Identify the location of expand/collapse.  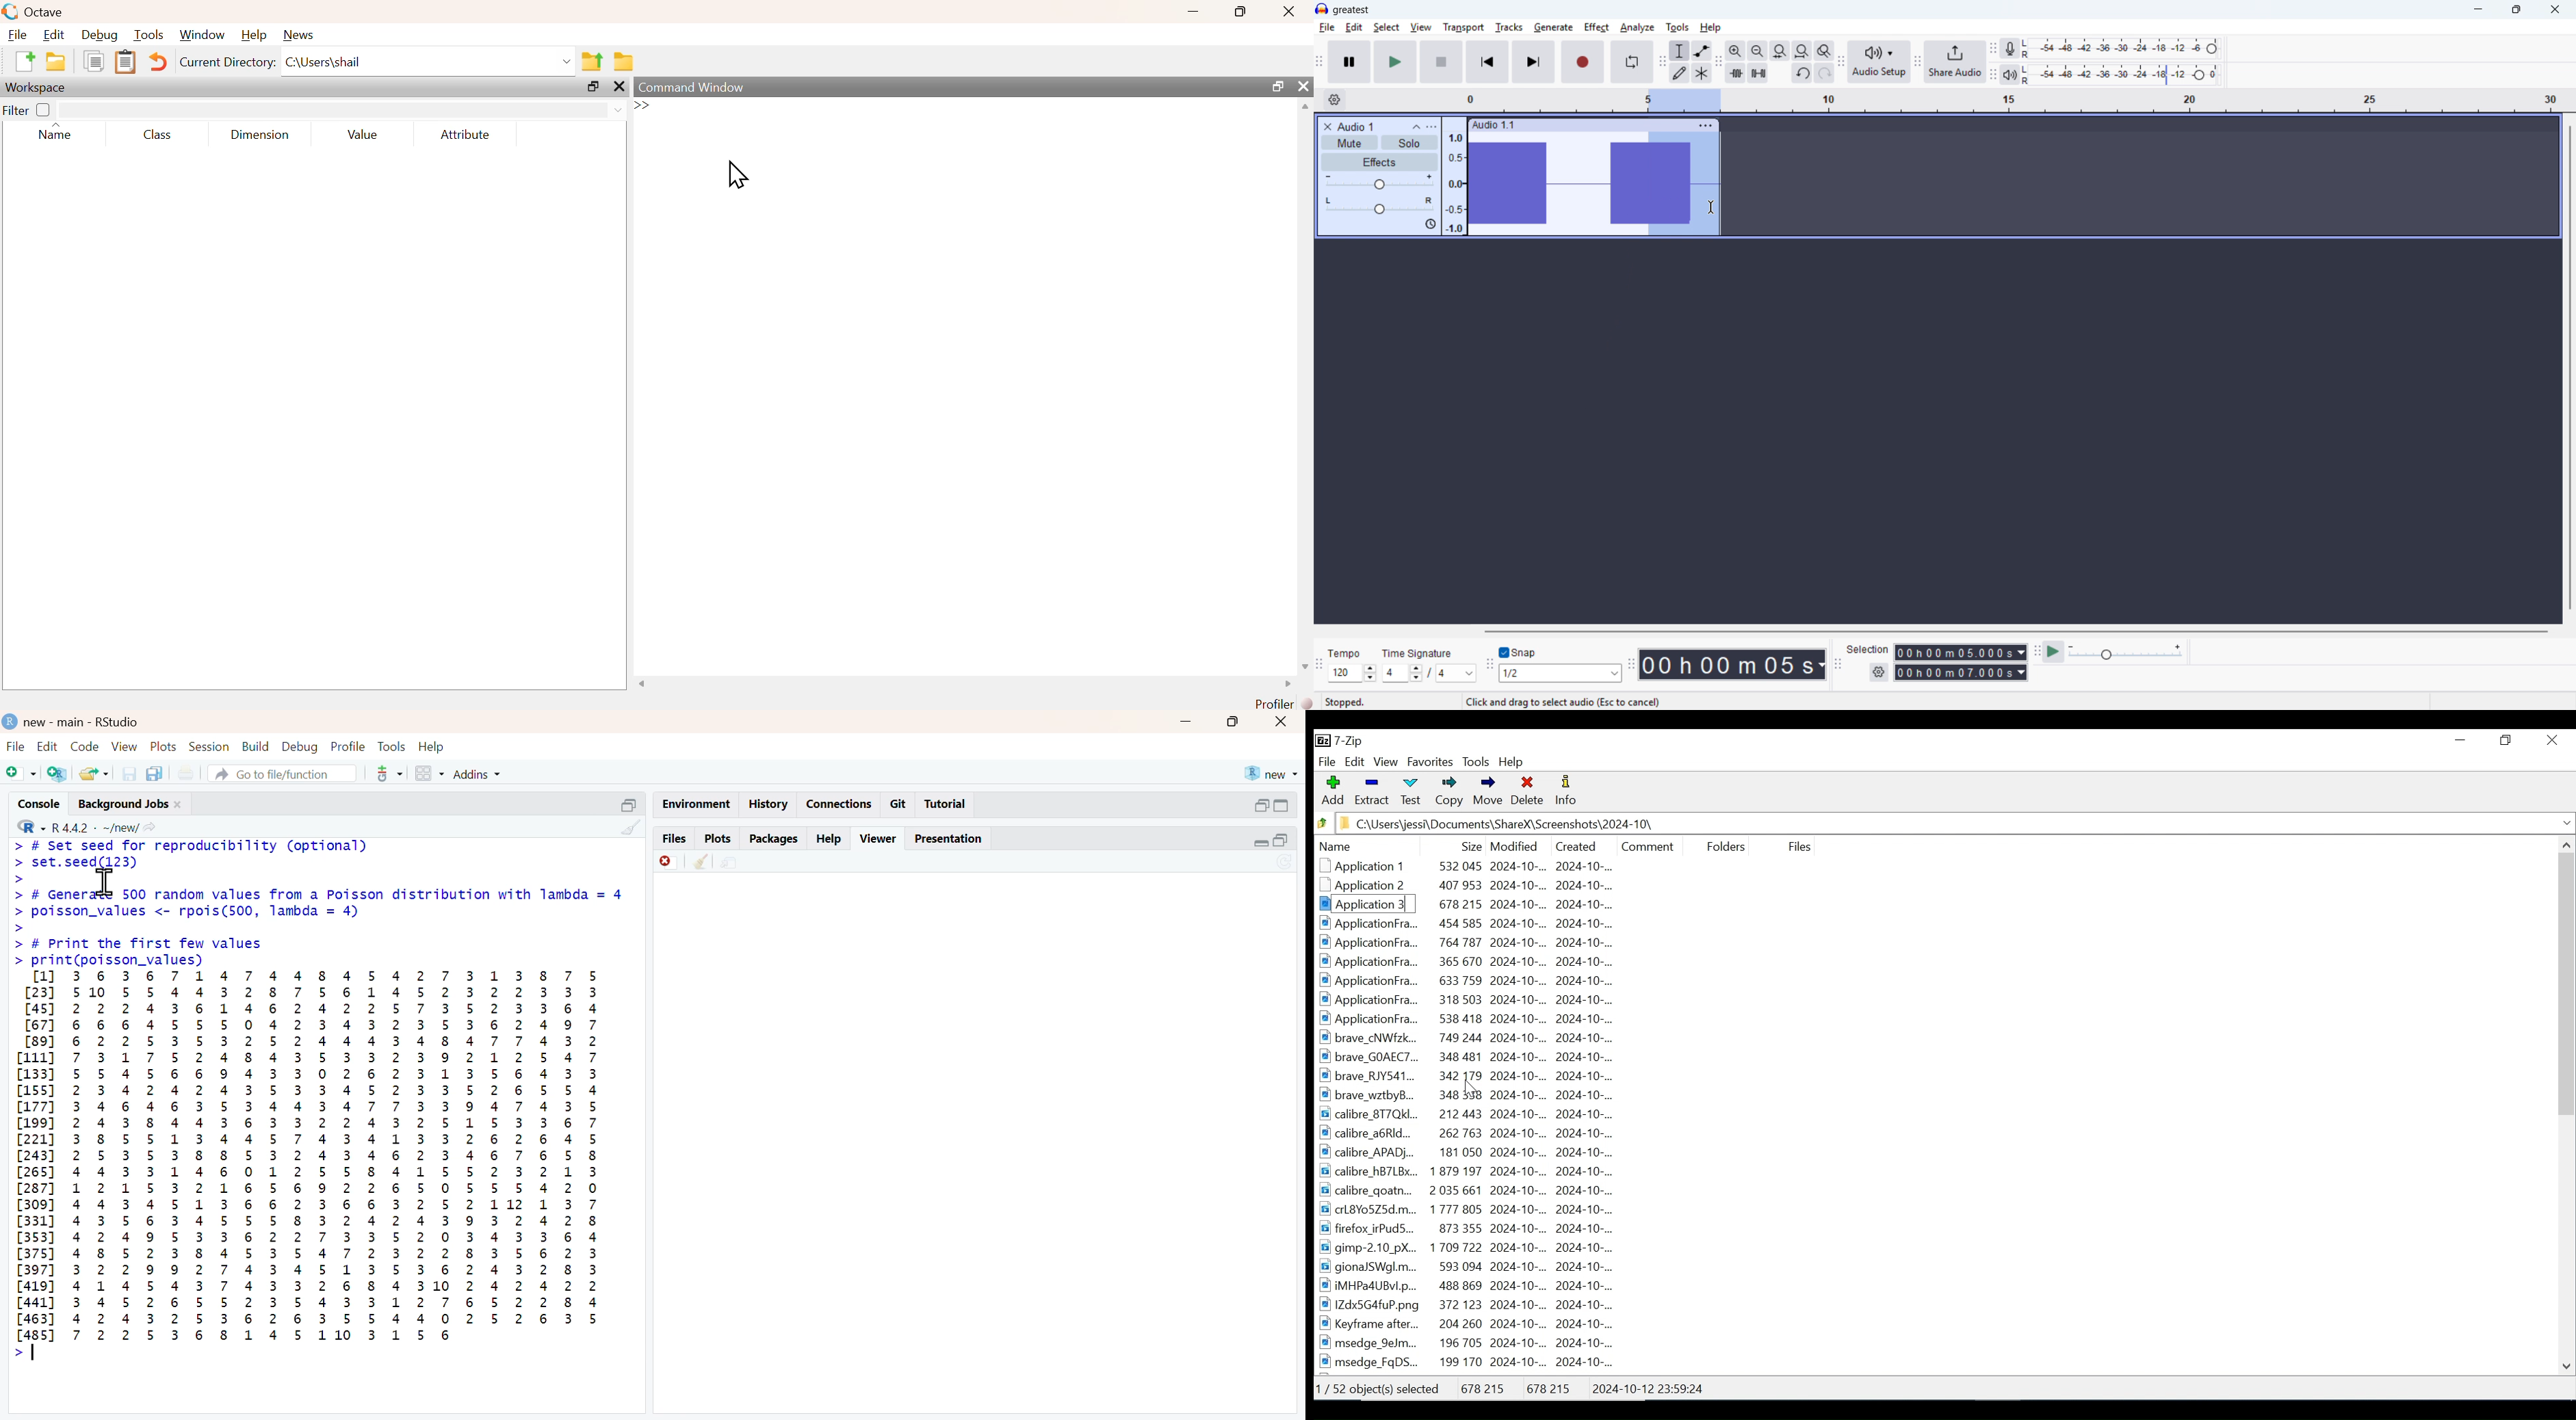
(1261, 843).